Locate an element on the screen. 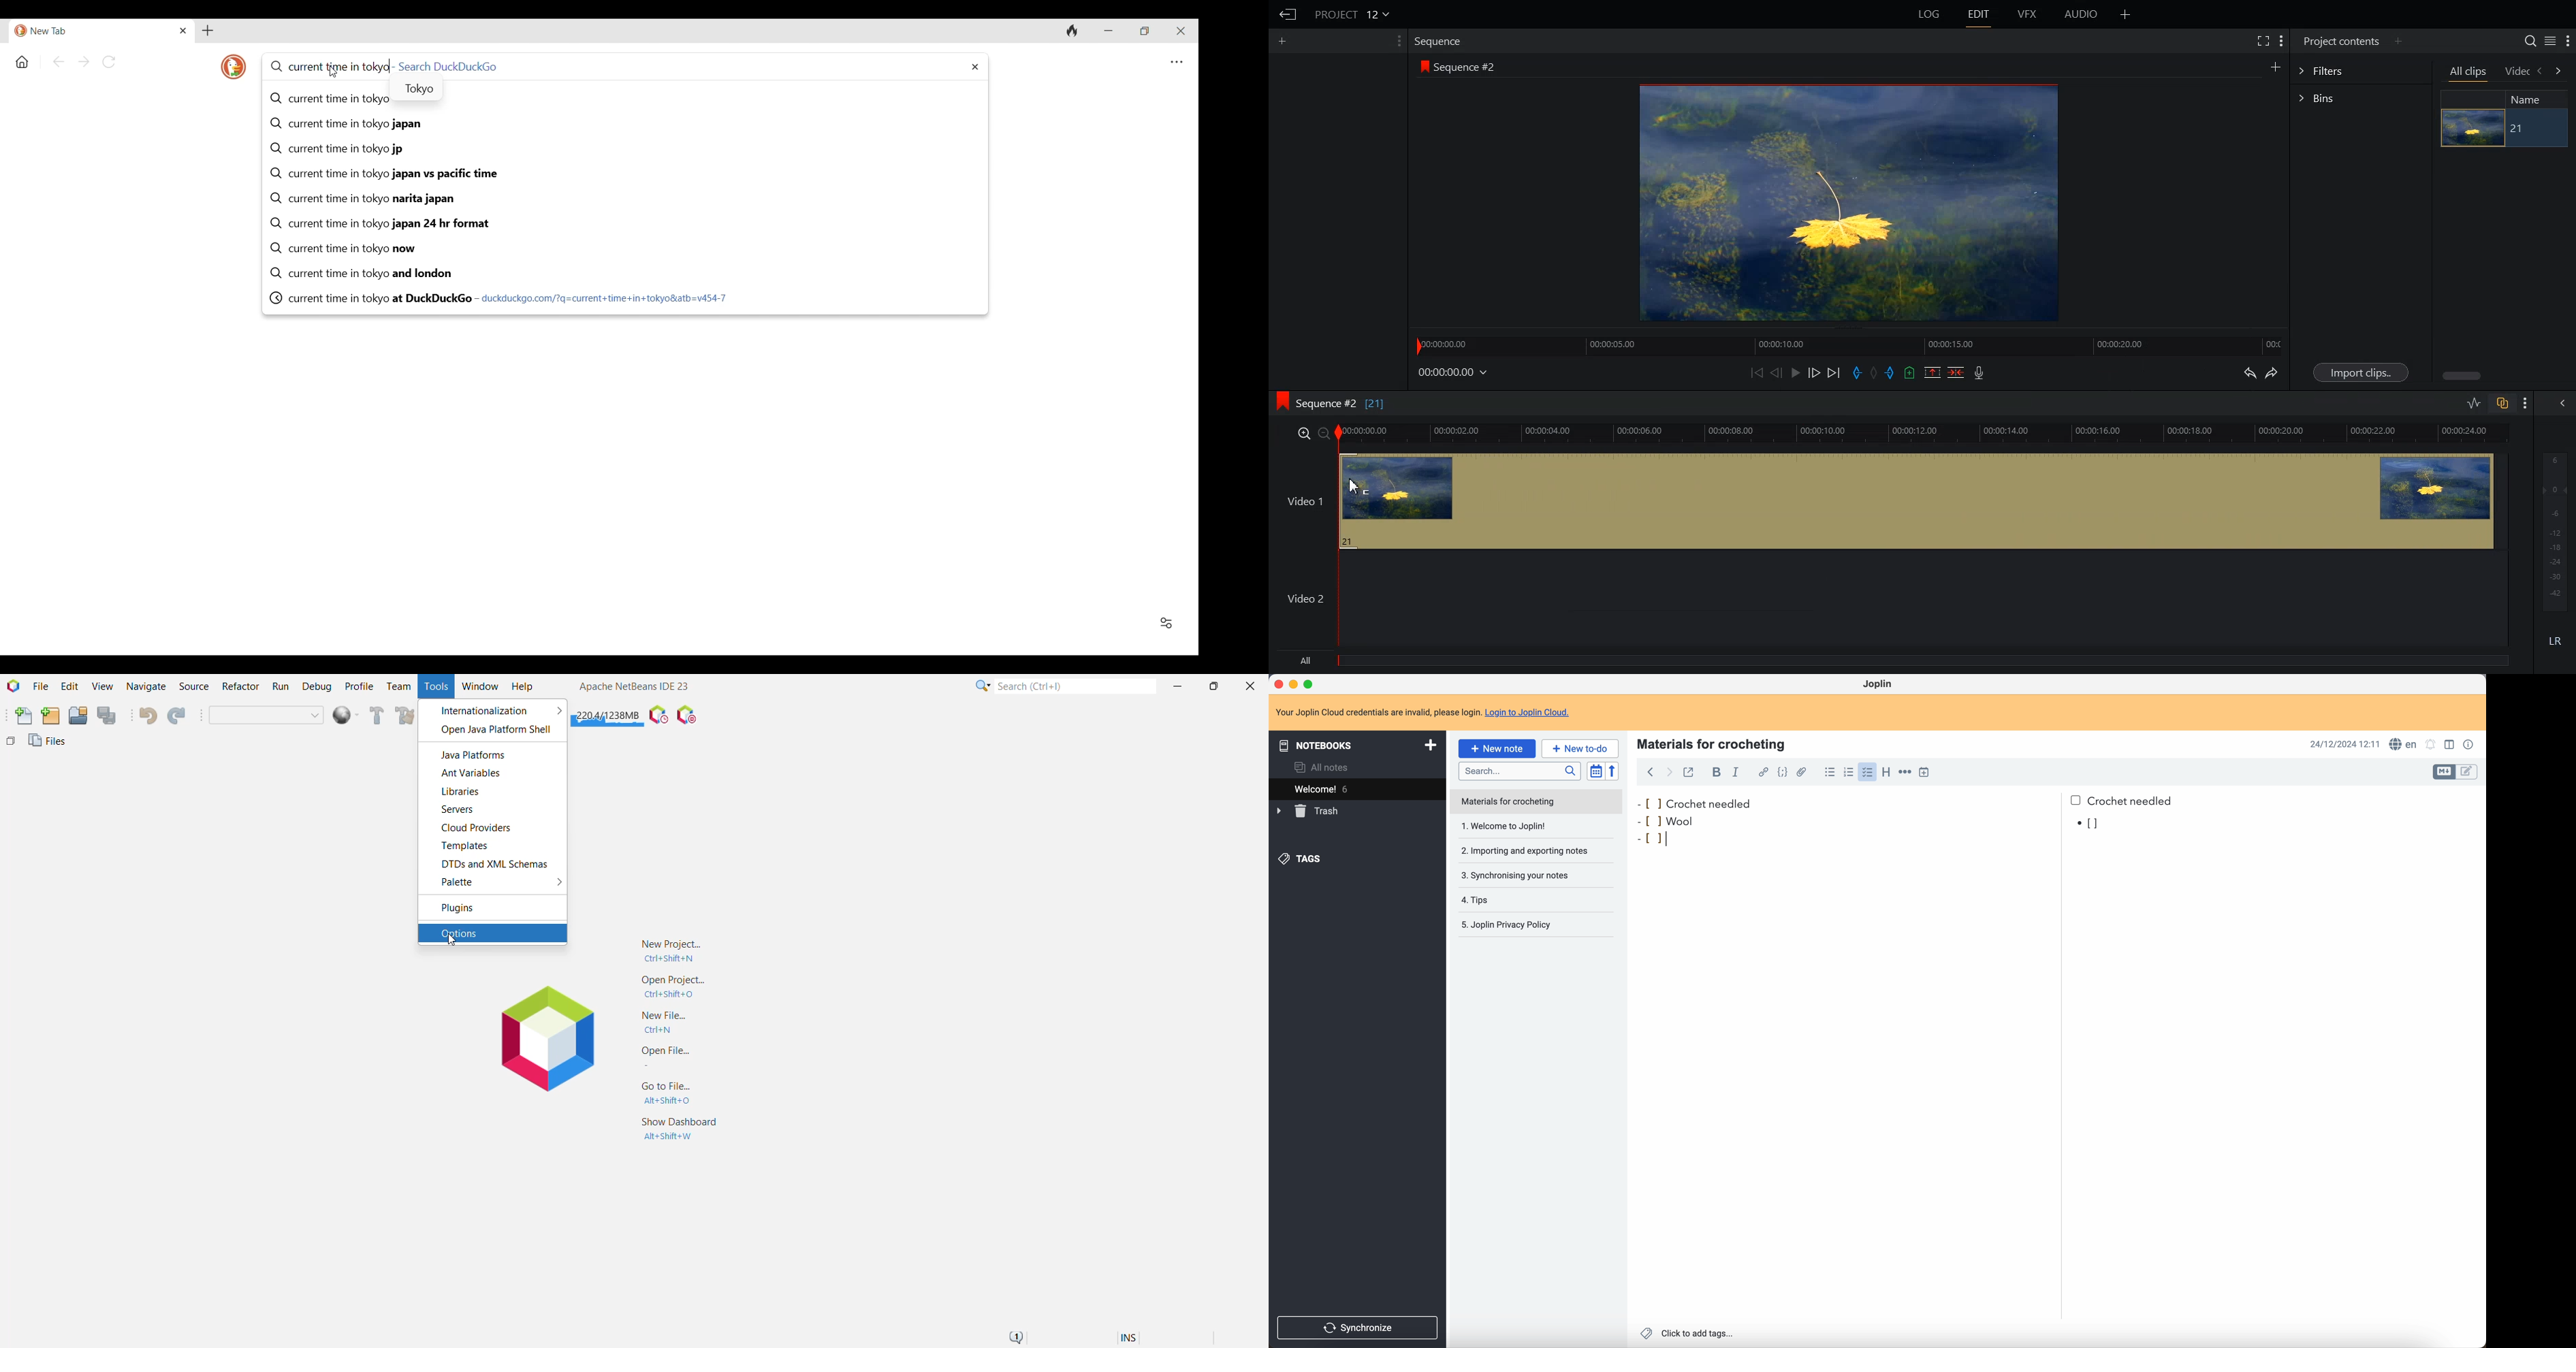 Image resolution: width=2576 pixels, height=1372 pixels. Joplin privacy policy is located at coordinates (1511, 926).